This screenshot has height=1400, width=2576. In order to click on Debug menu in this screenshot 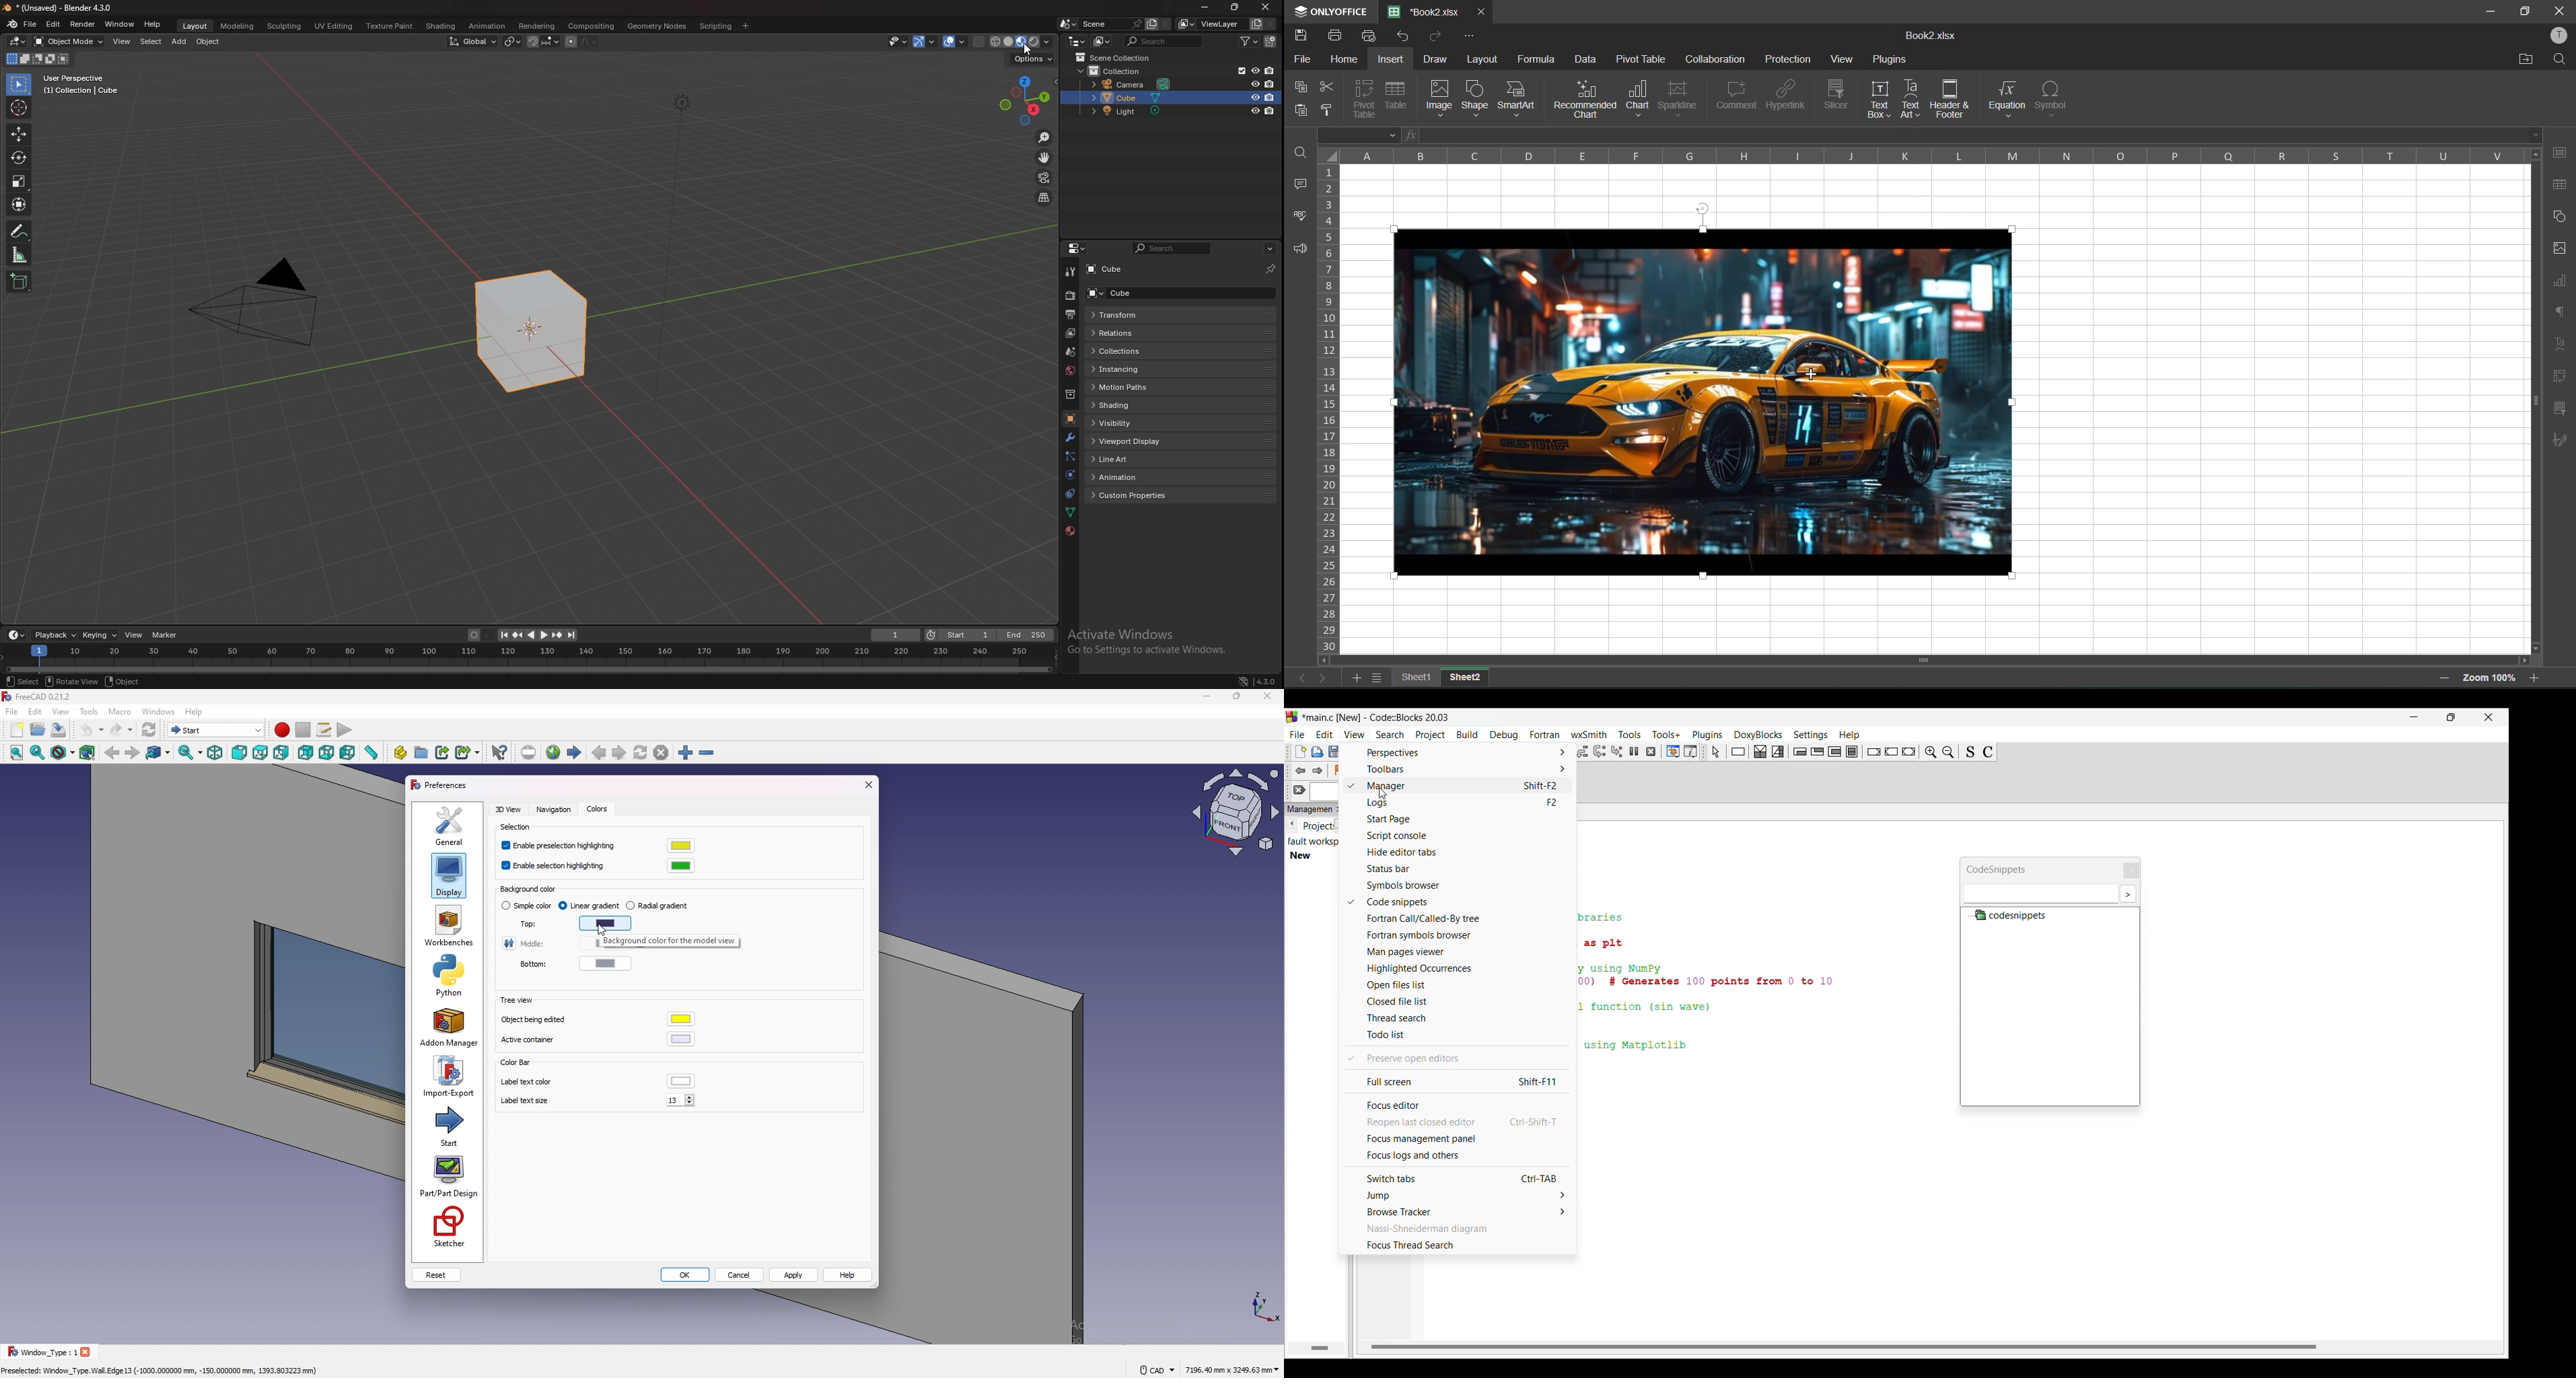, I will do `click(1504, 736)`.